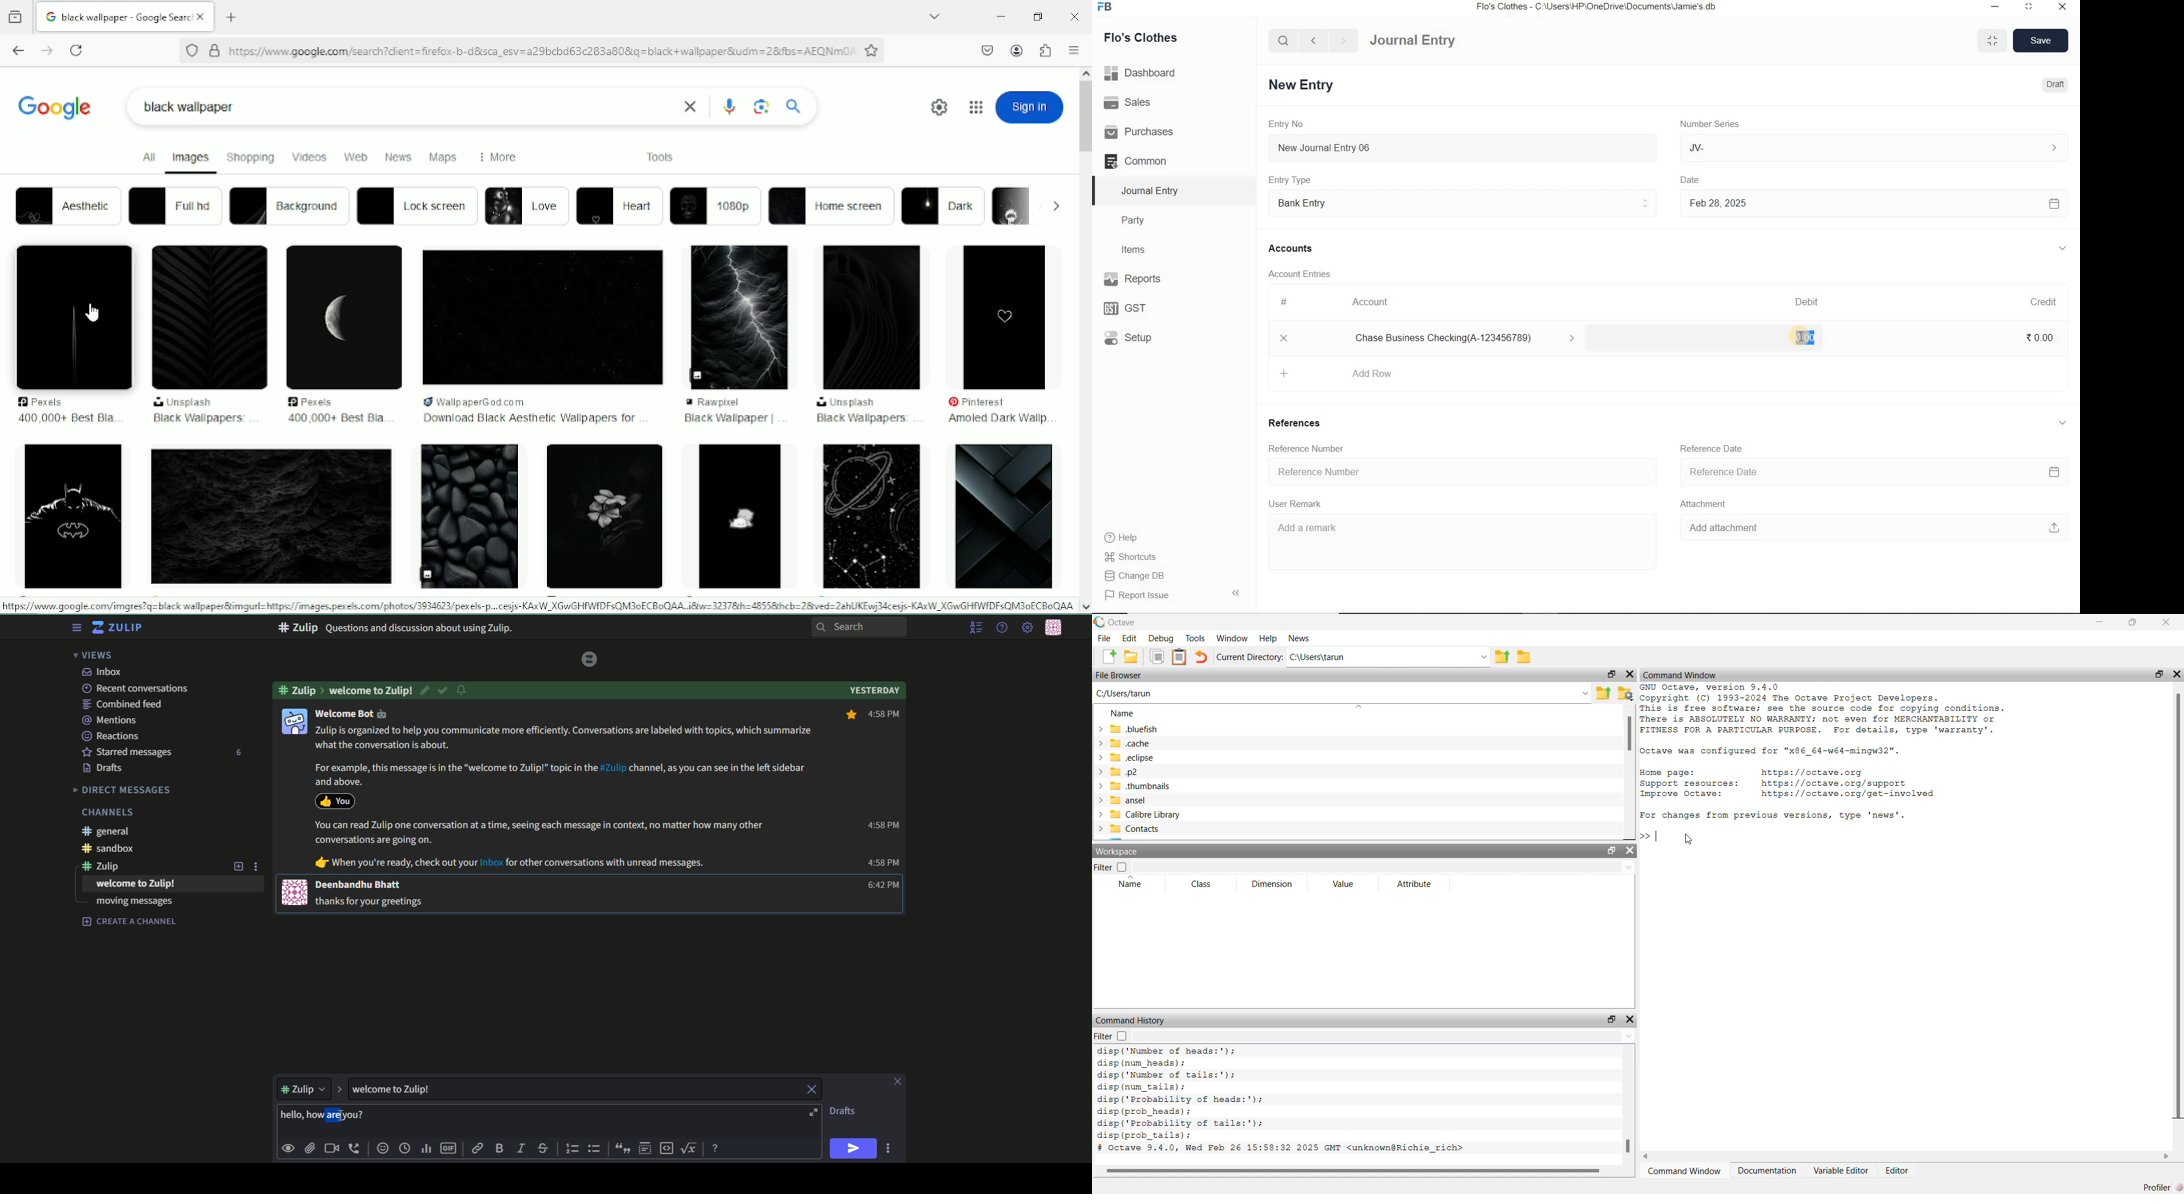 The width and height of the screenshot is (2184, 1204). What do you see at coordinates (975, 107) in the screenshot?
I see `google apps` at bounding box center [975, 107].